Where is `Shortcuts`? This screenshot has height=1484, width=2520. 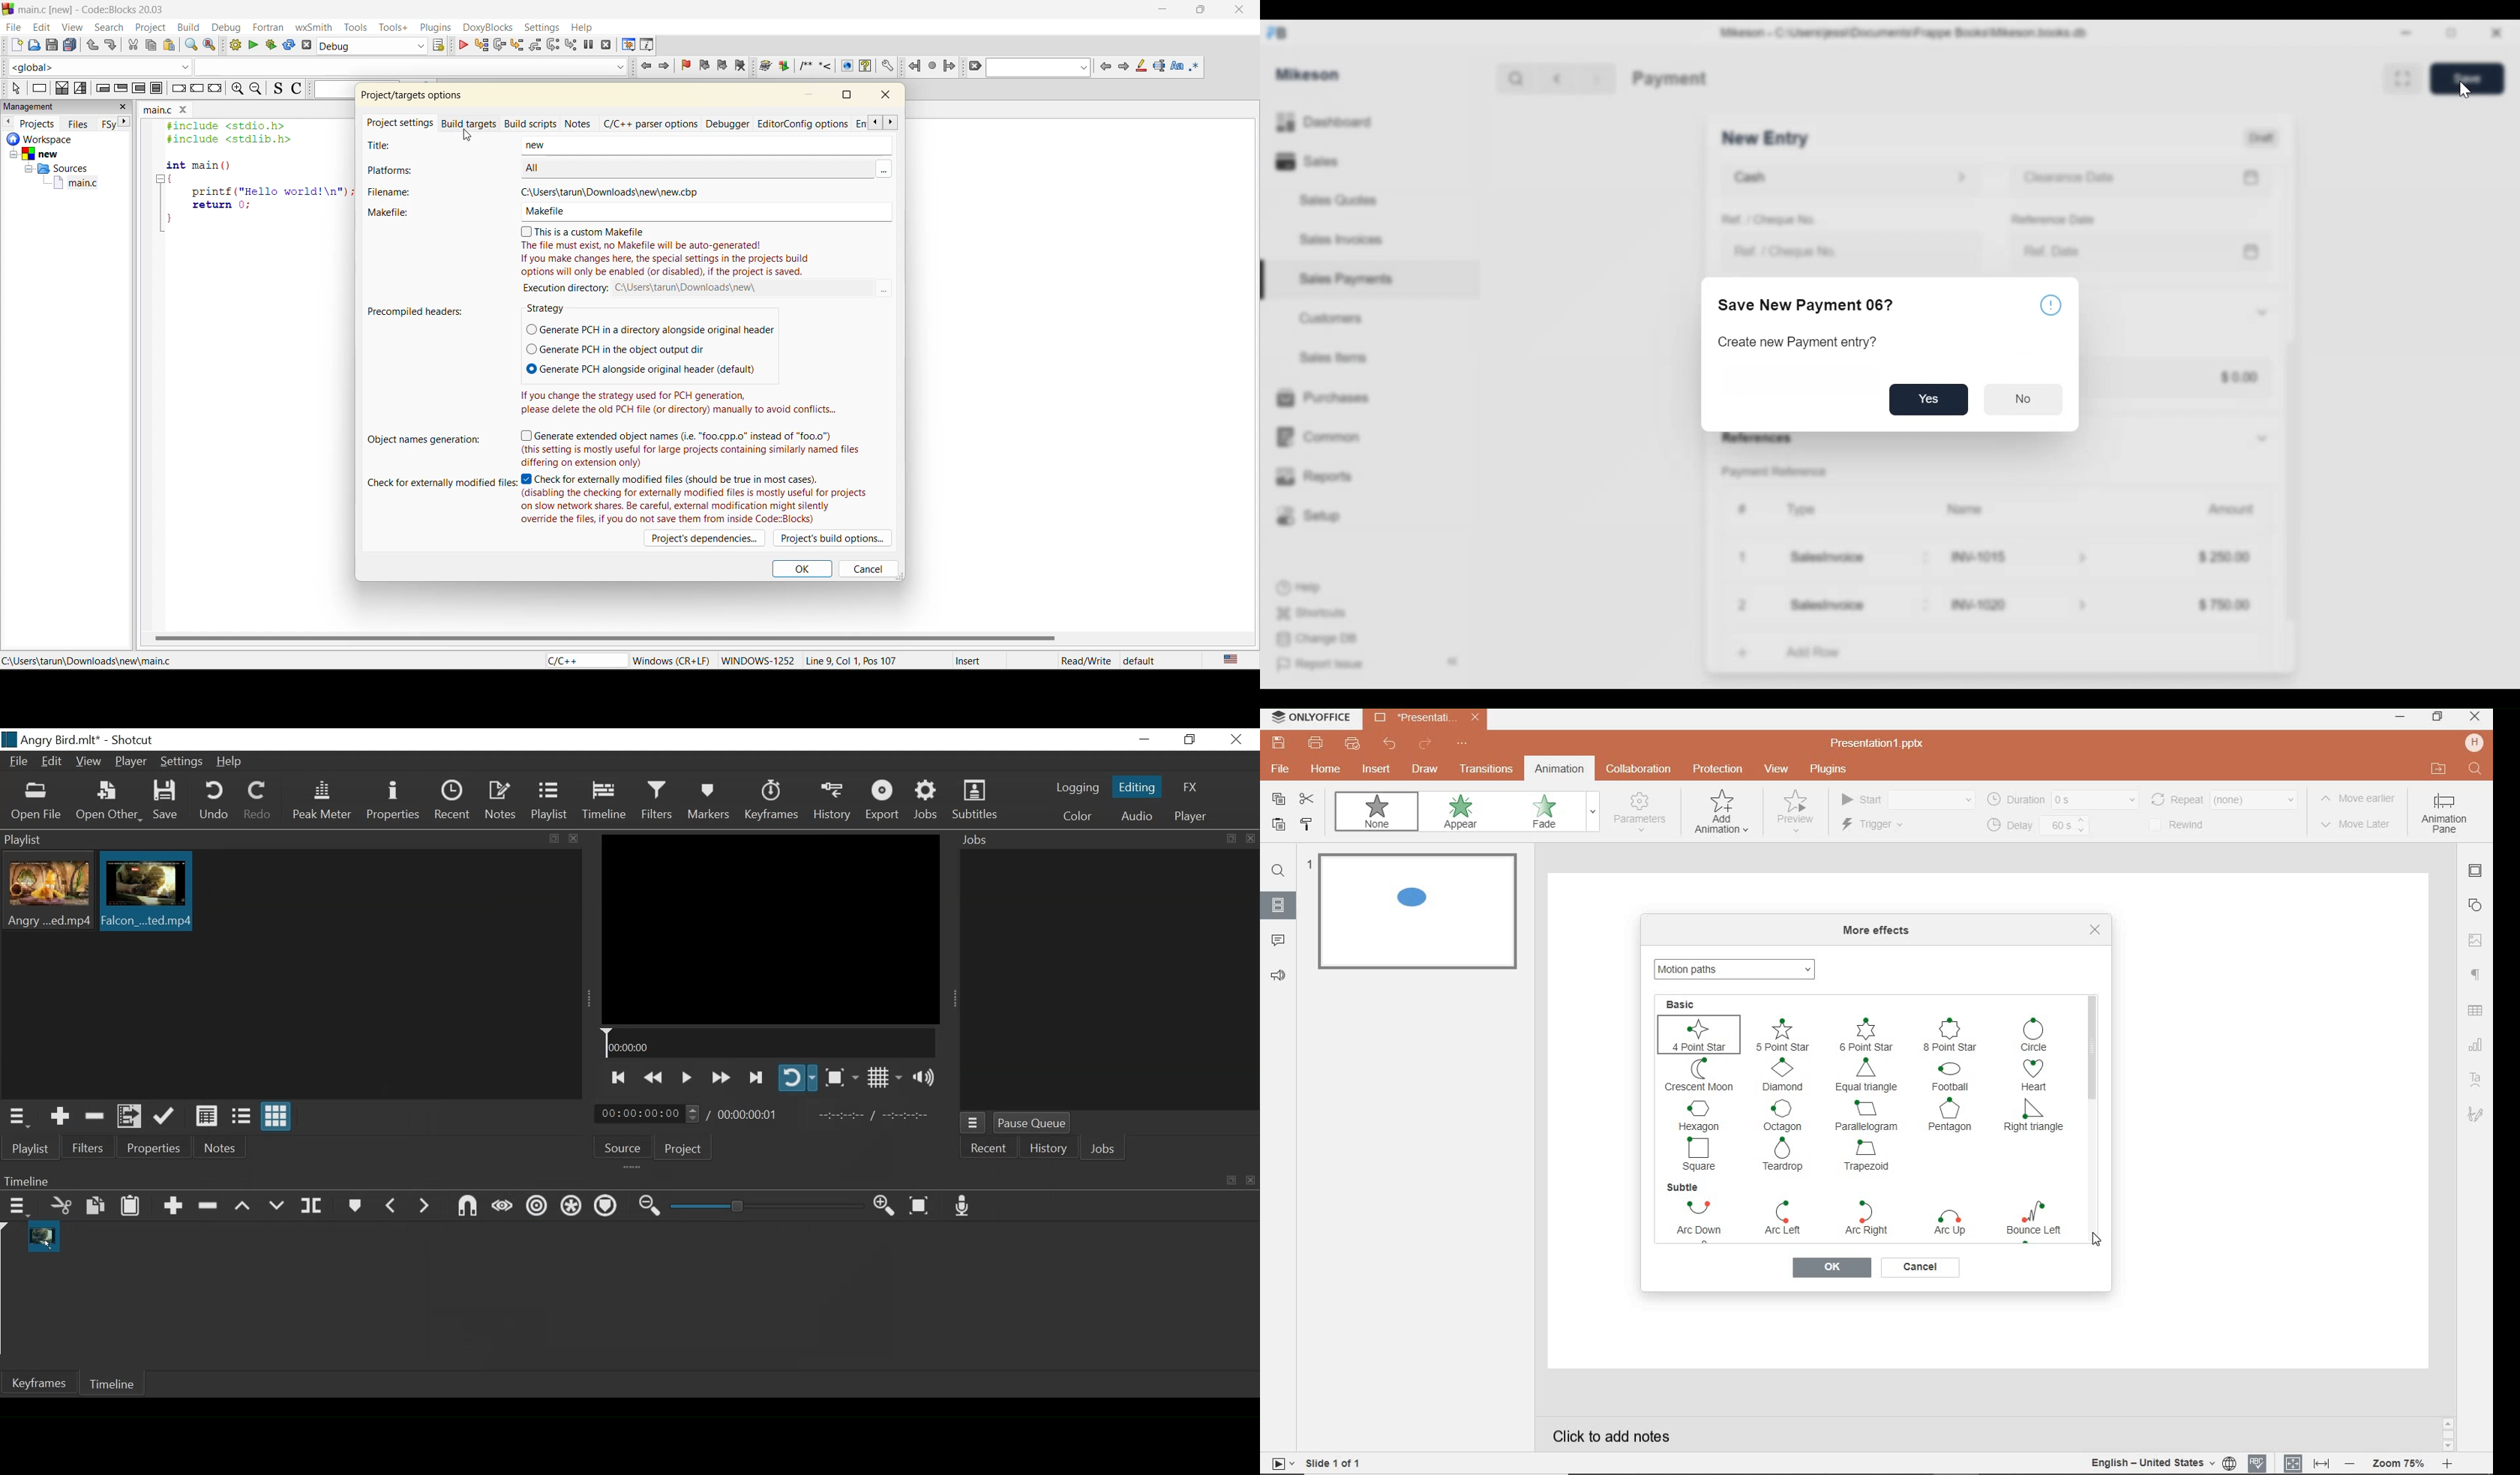 Shortcuts is located at coordinates (1317, 610).